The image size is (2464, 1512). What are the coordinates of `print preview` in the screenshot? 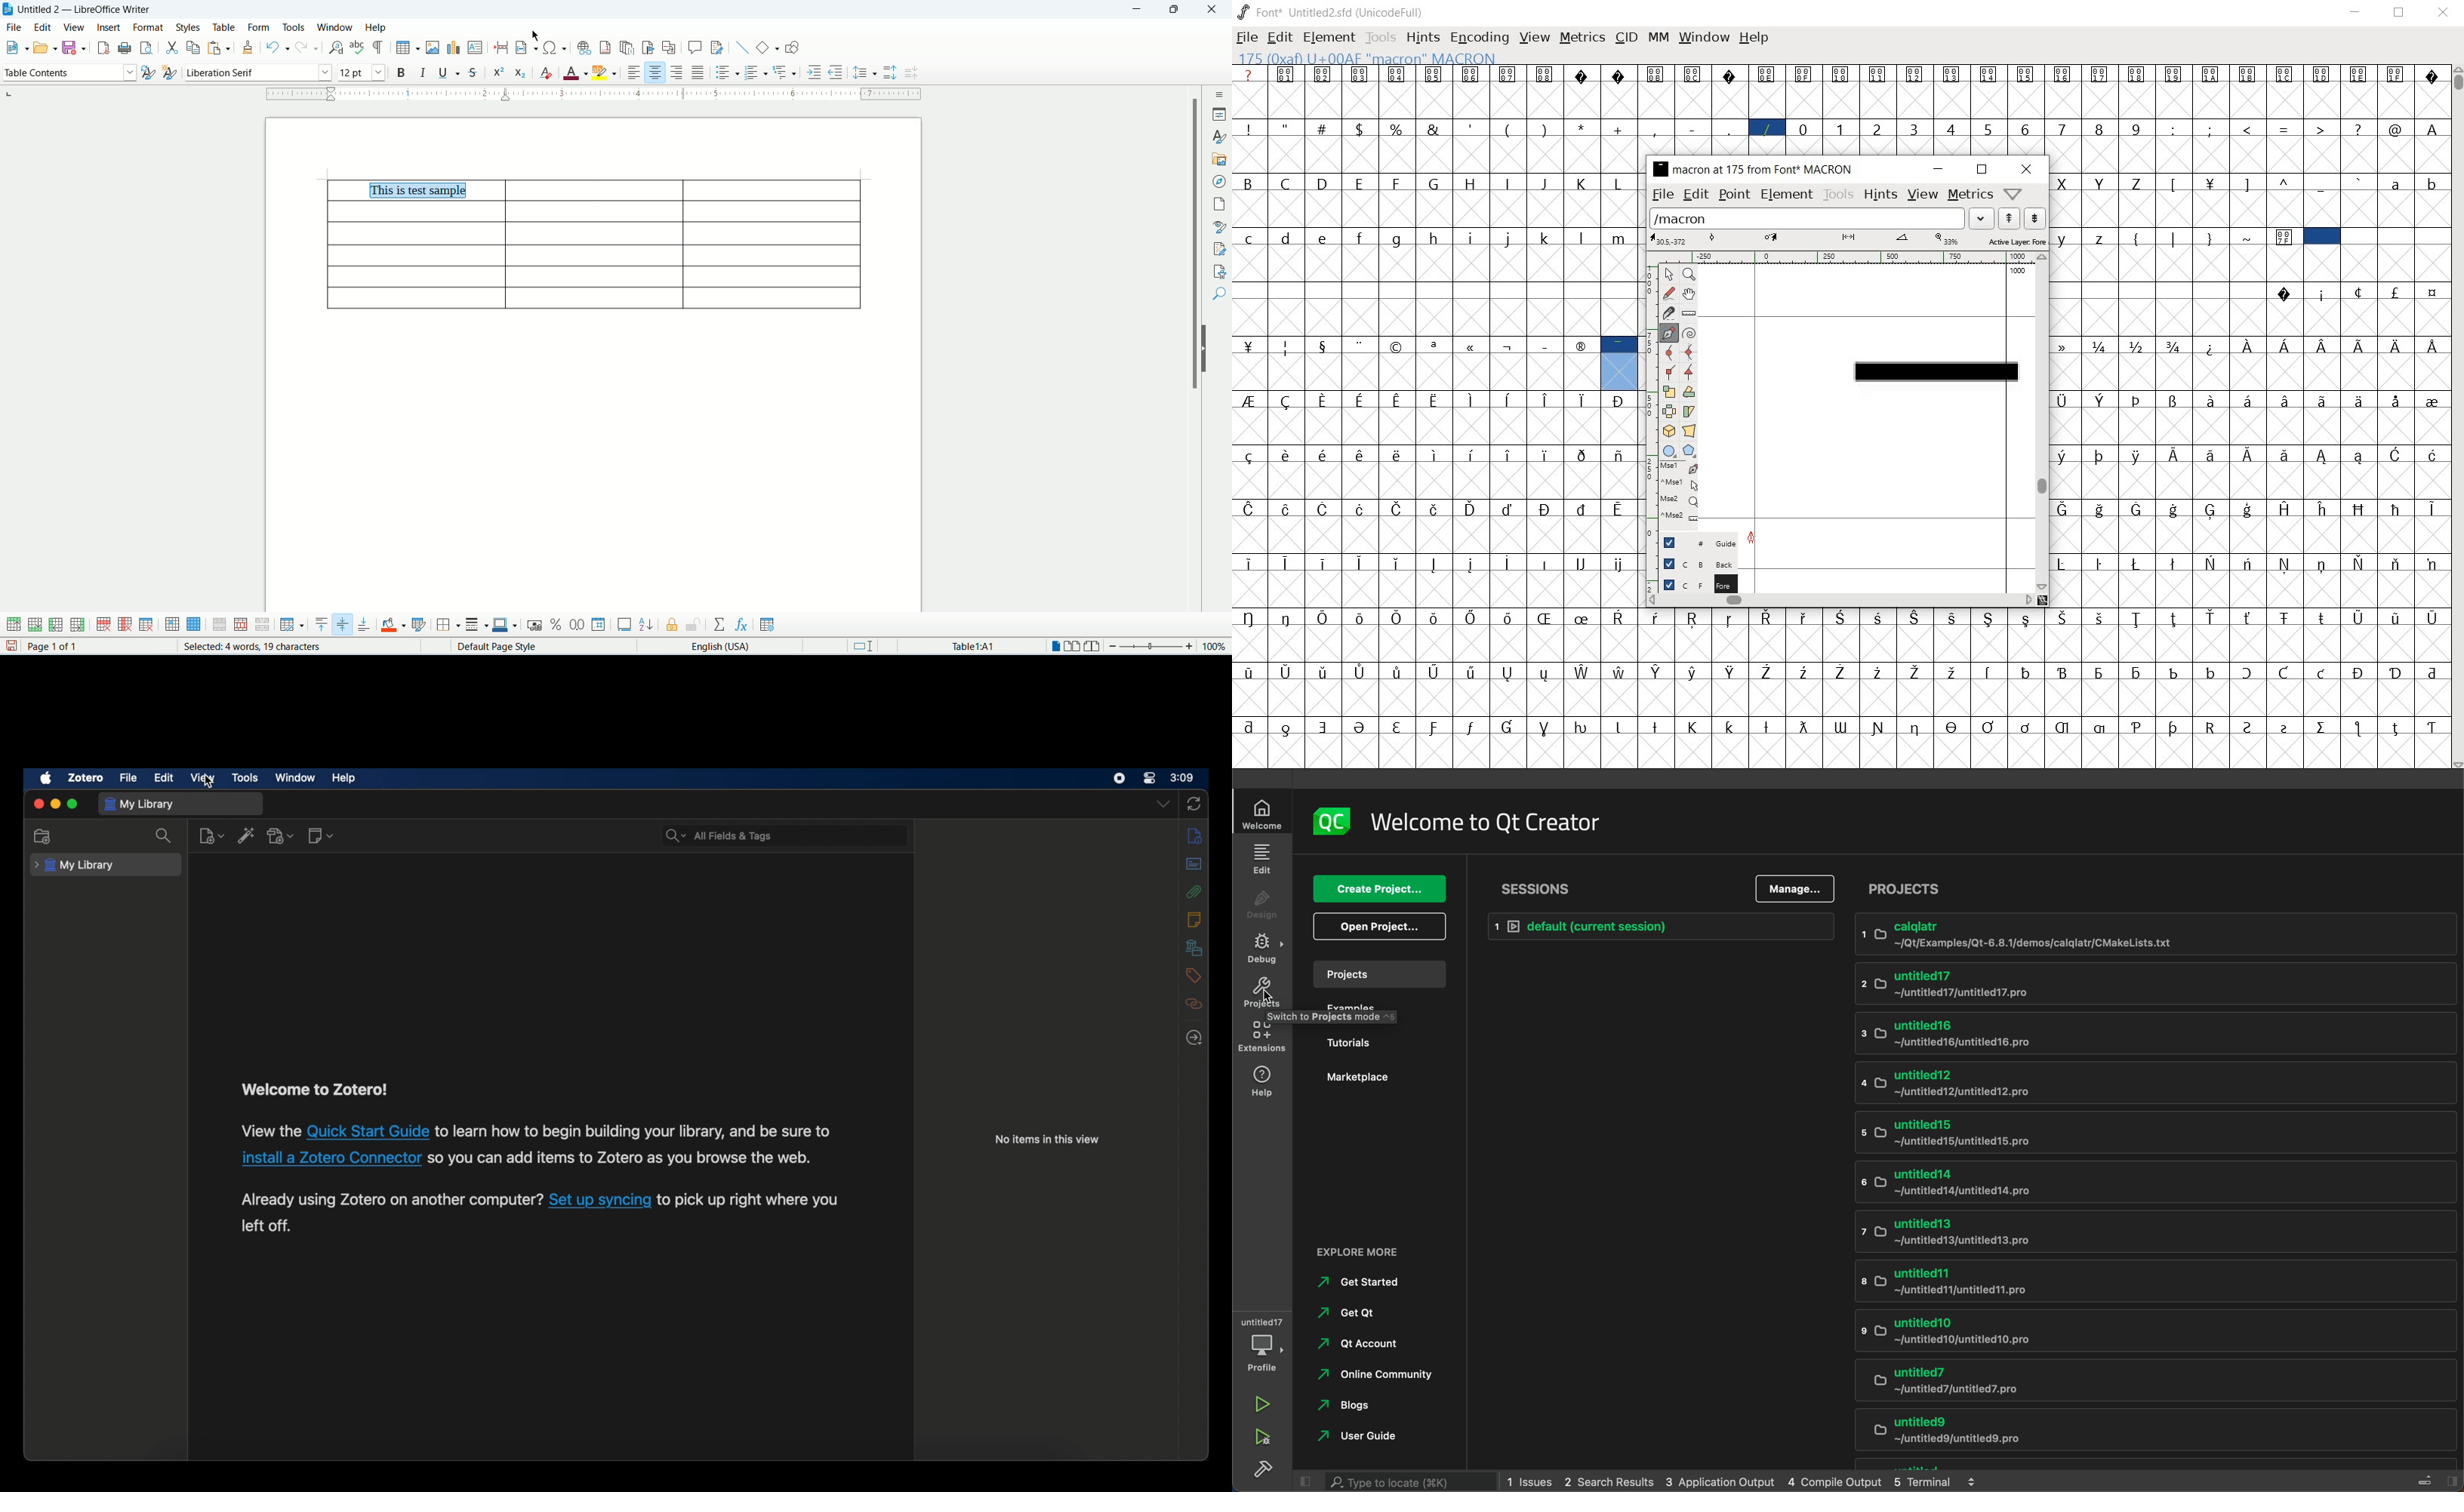 It's located at (146, 47).